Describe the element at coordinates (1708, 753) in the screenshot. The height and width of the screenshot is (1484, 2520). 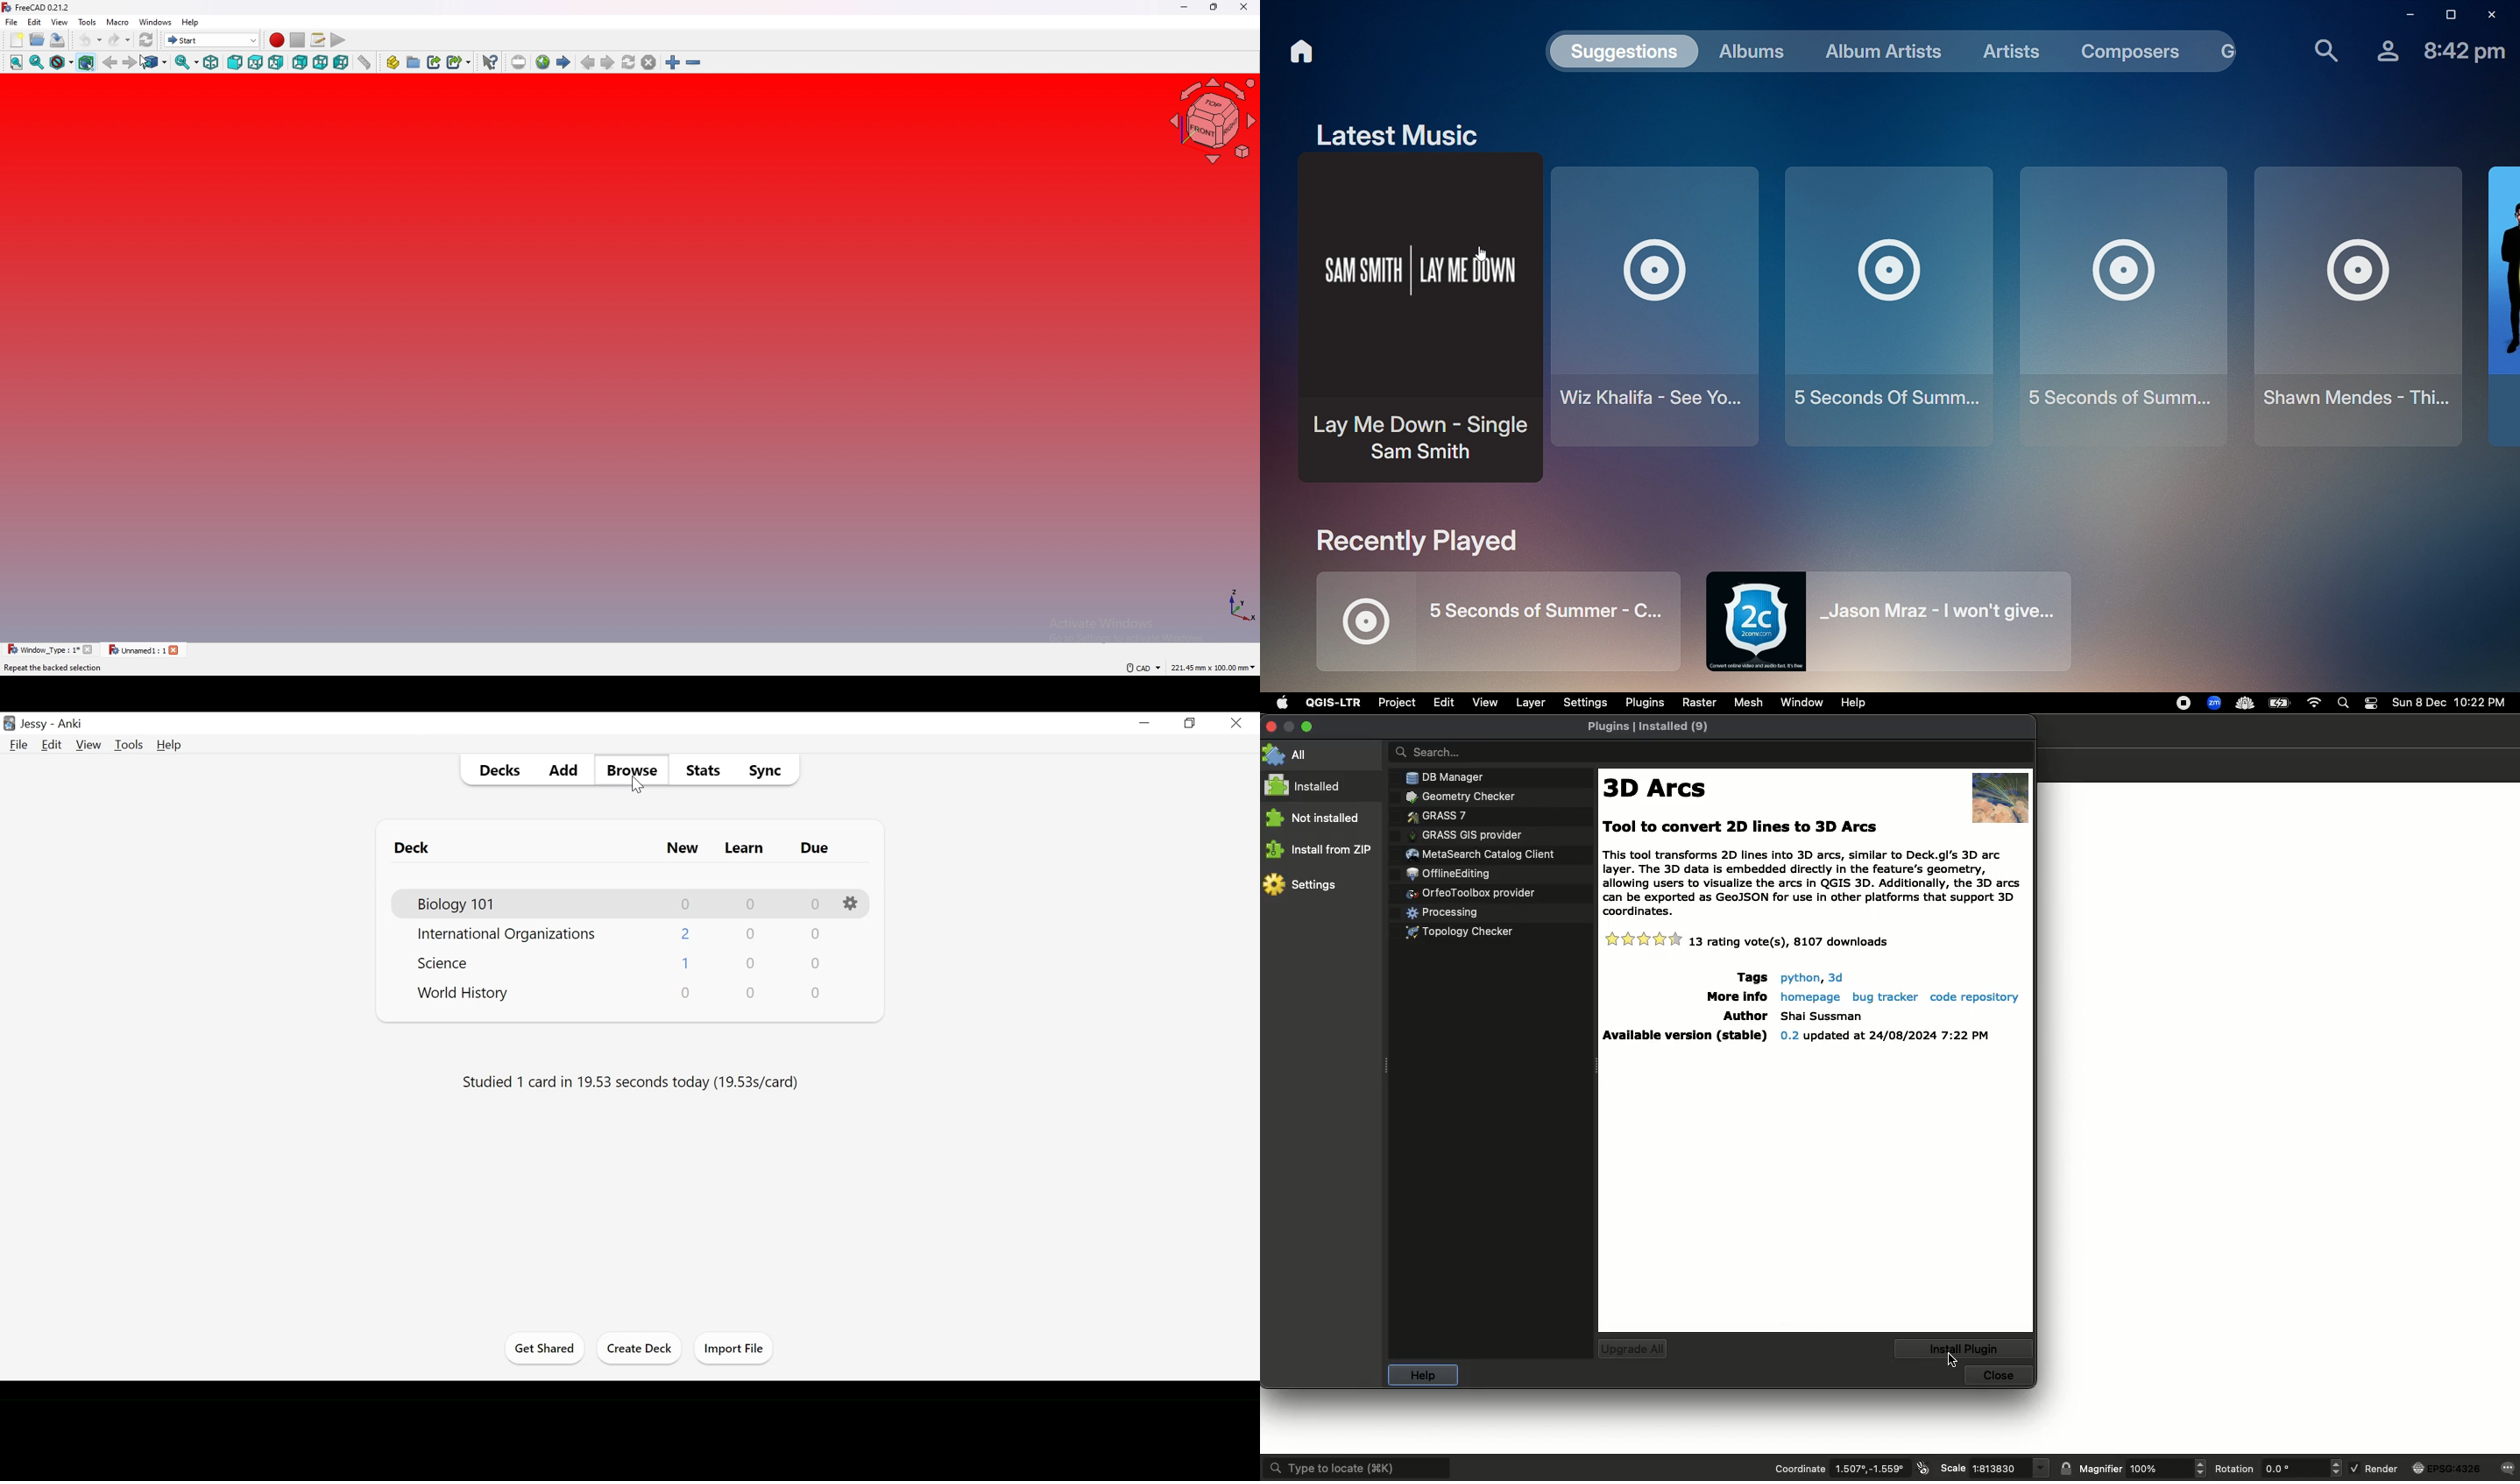
I see `Search` at that location.